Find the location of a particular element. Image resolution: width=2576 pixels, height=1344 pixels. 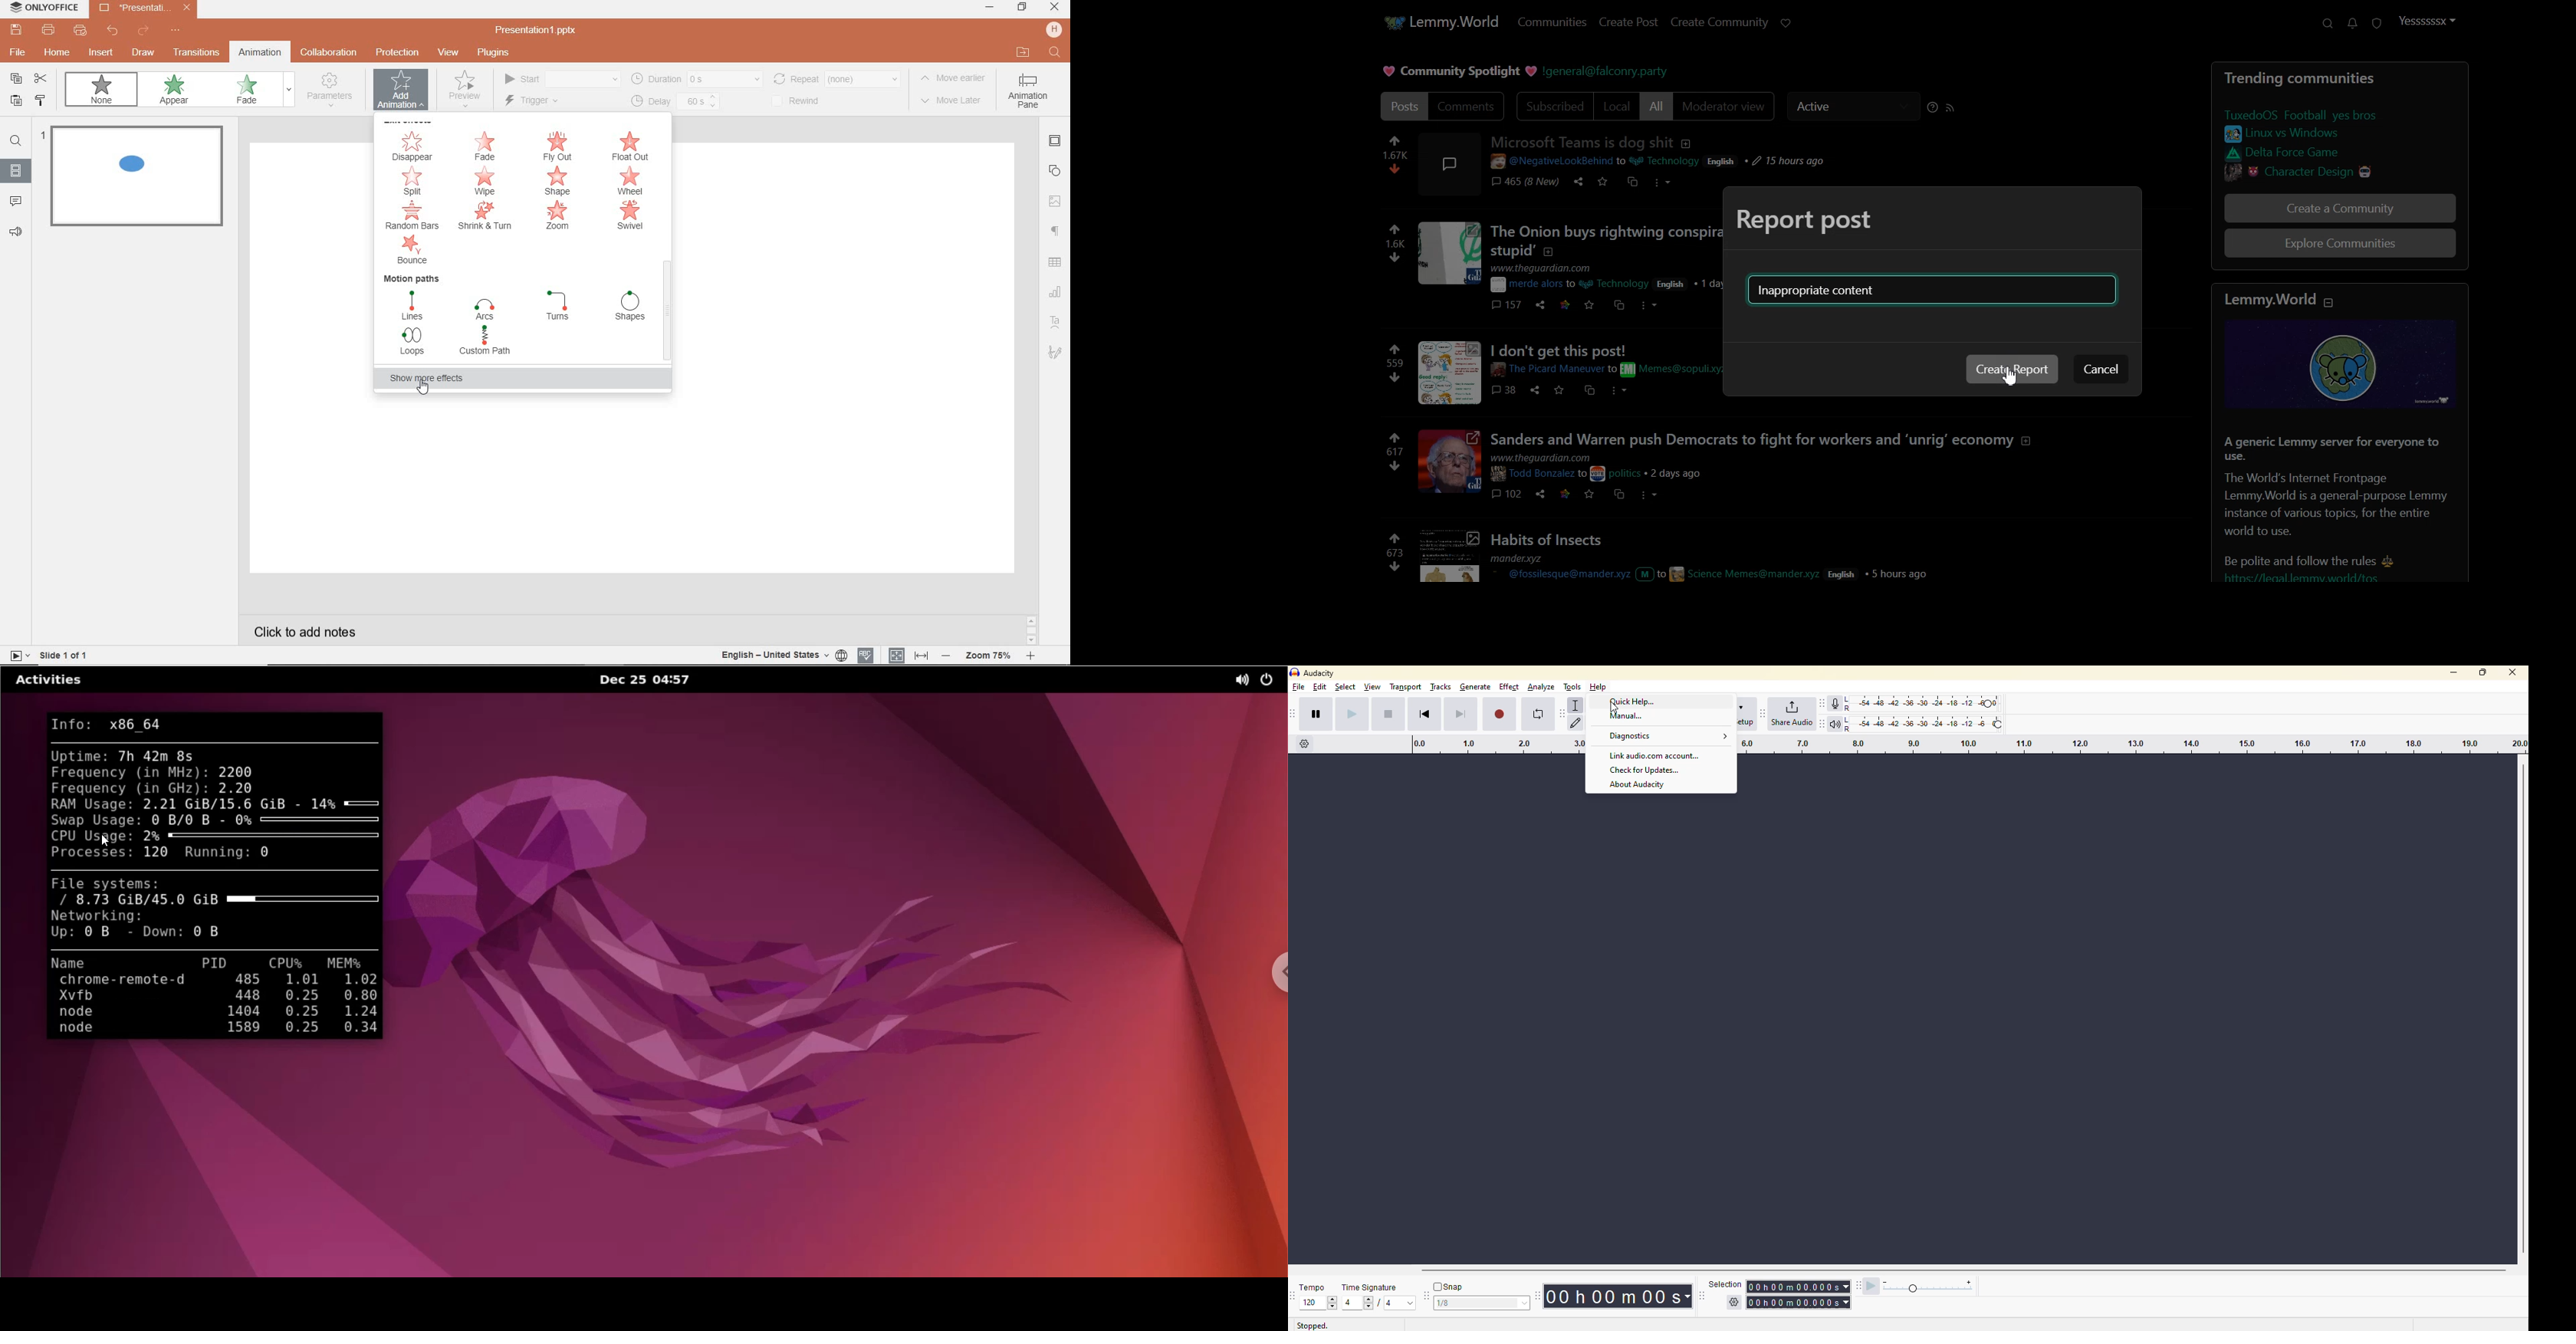

RANDOM BARS is located at coordinates (414, 215).